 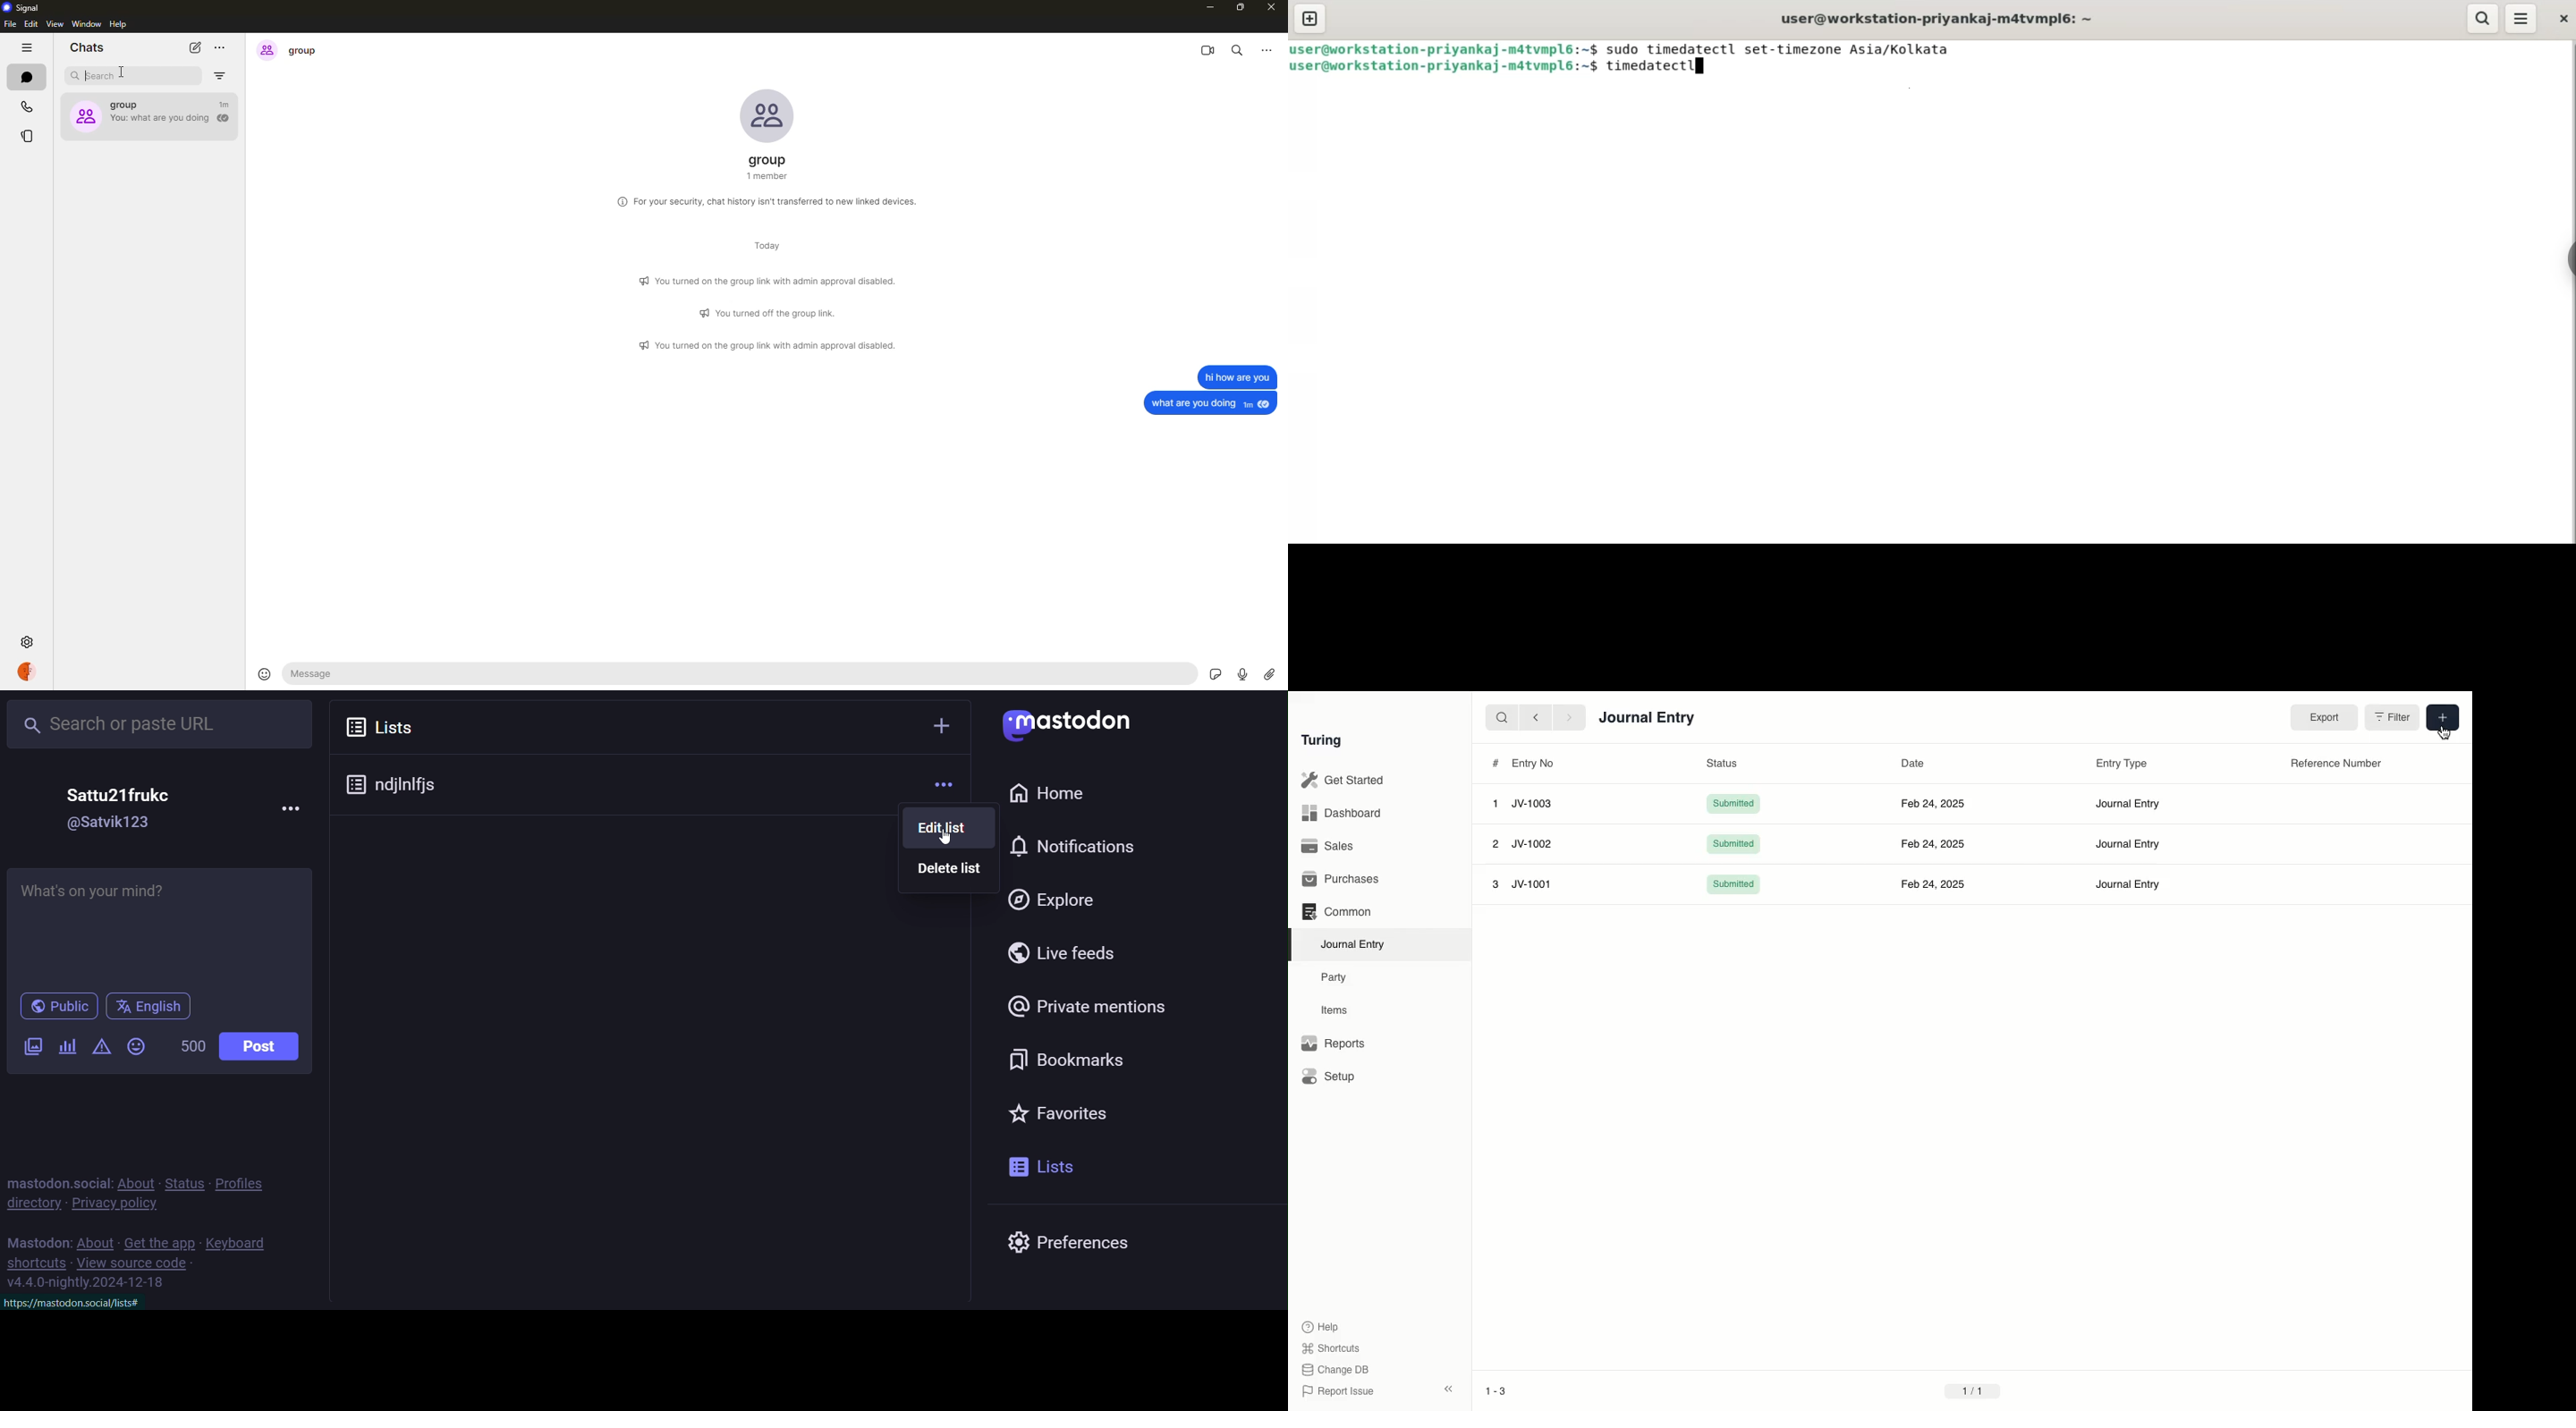 What do you see at coordinates (31, 24) in the screenshot?
I see `edit` at bounding box center [31, 24].